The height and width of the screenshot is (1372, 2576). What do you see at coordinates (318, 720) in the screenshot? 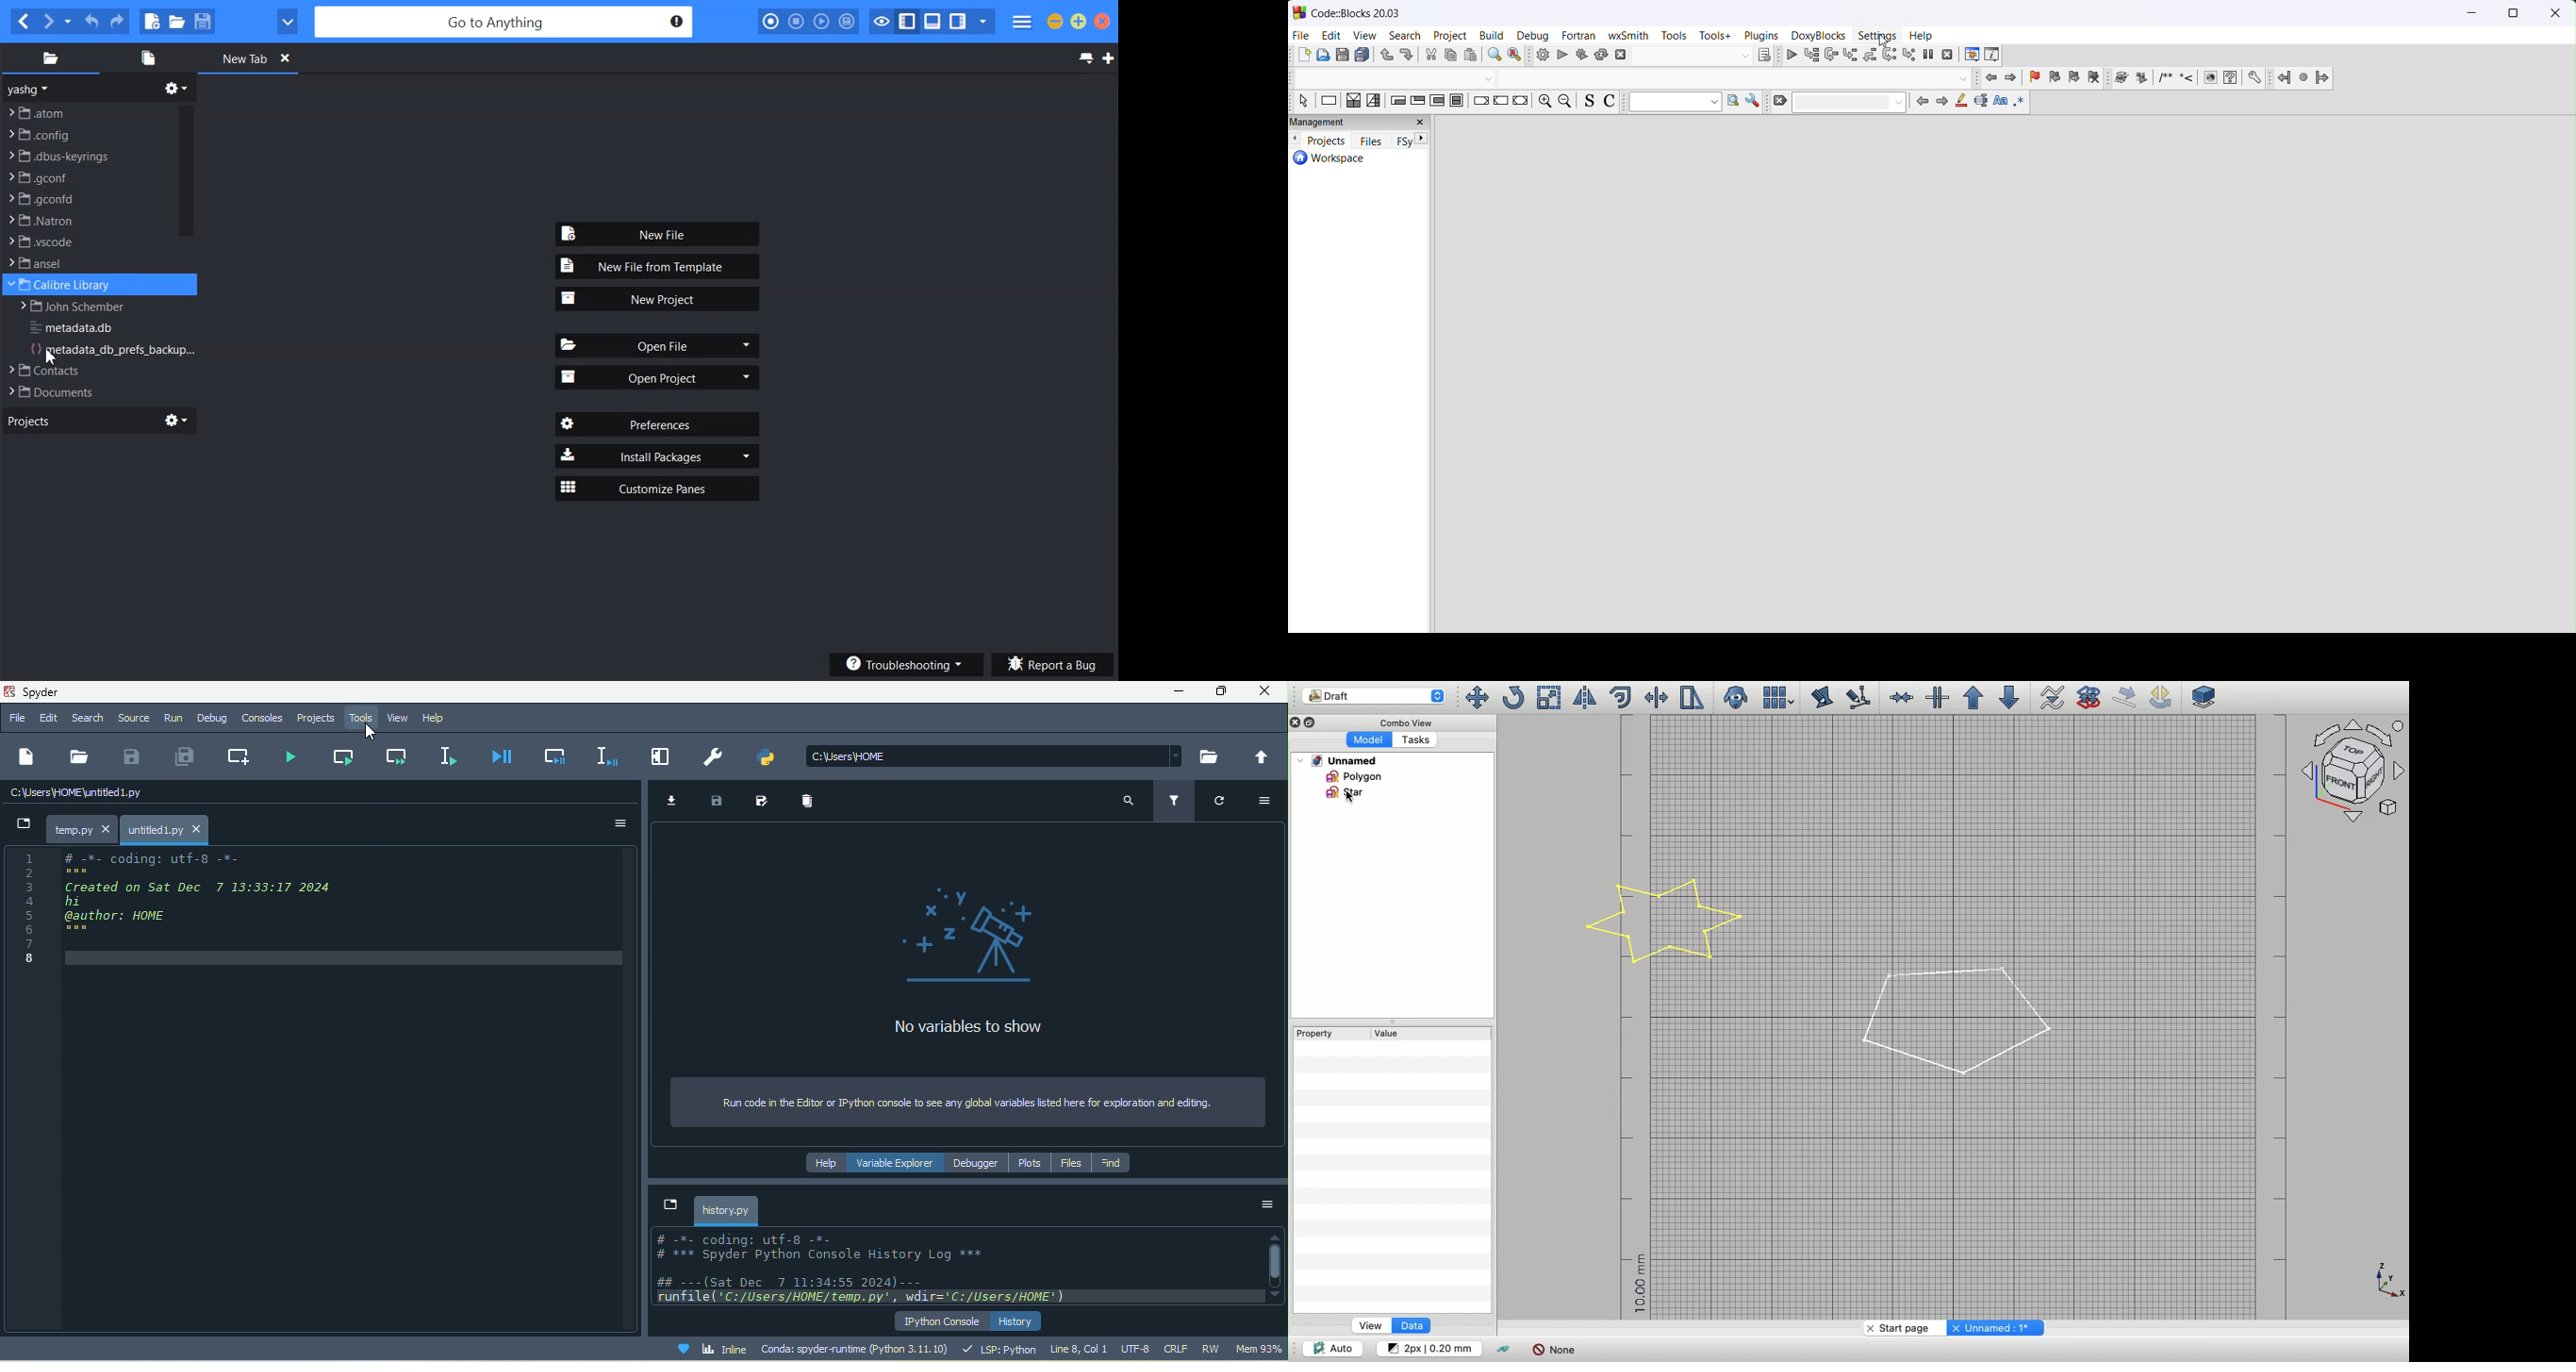
I see `projects` at bounding box center [318, 720].